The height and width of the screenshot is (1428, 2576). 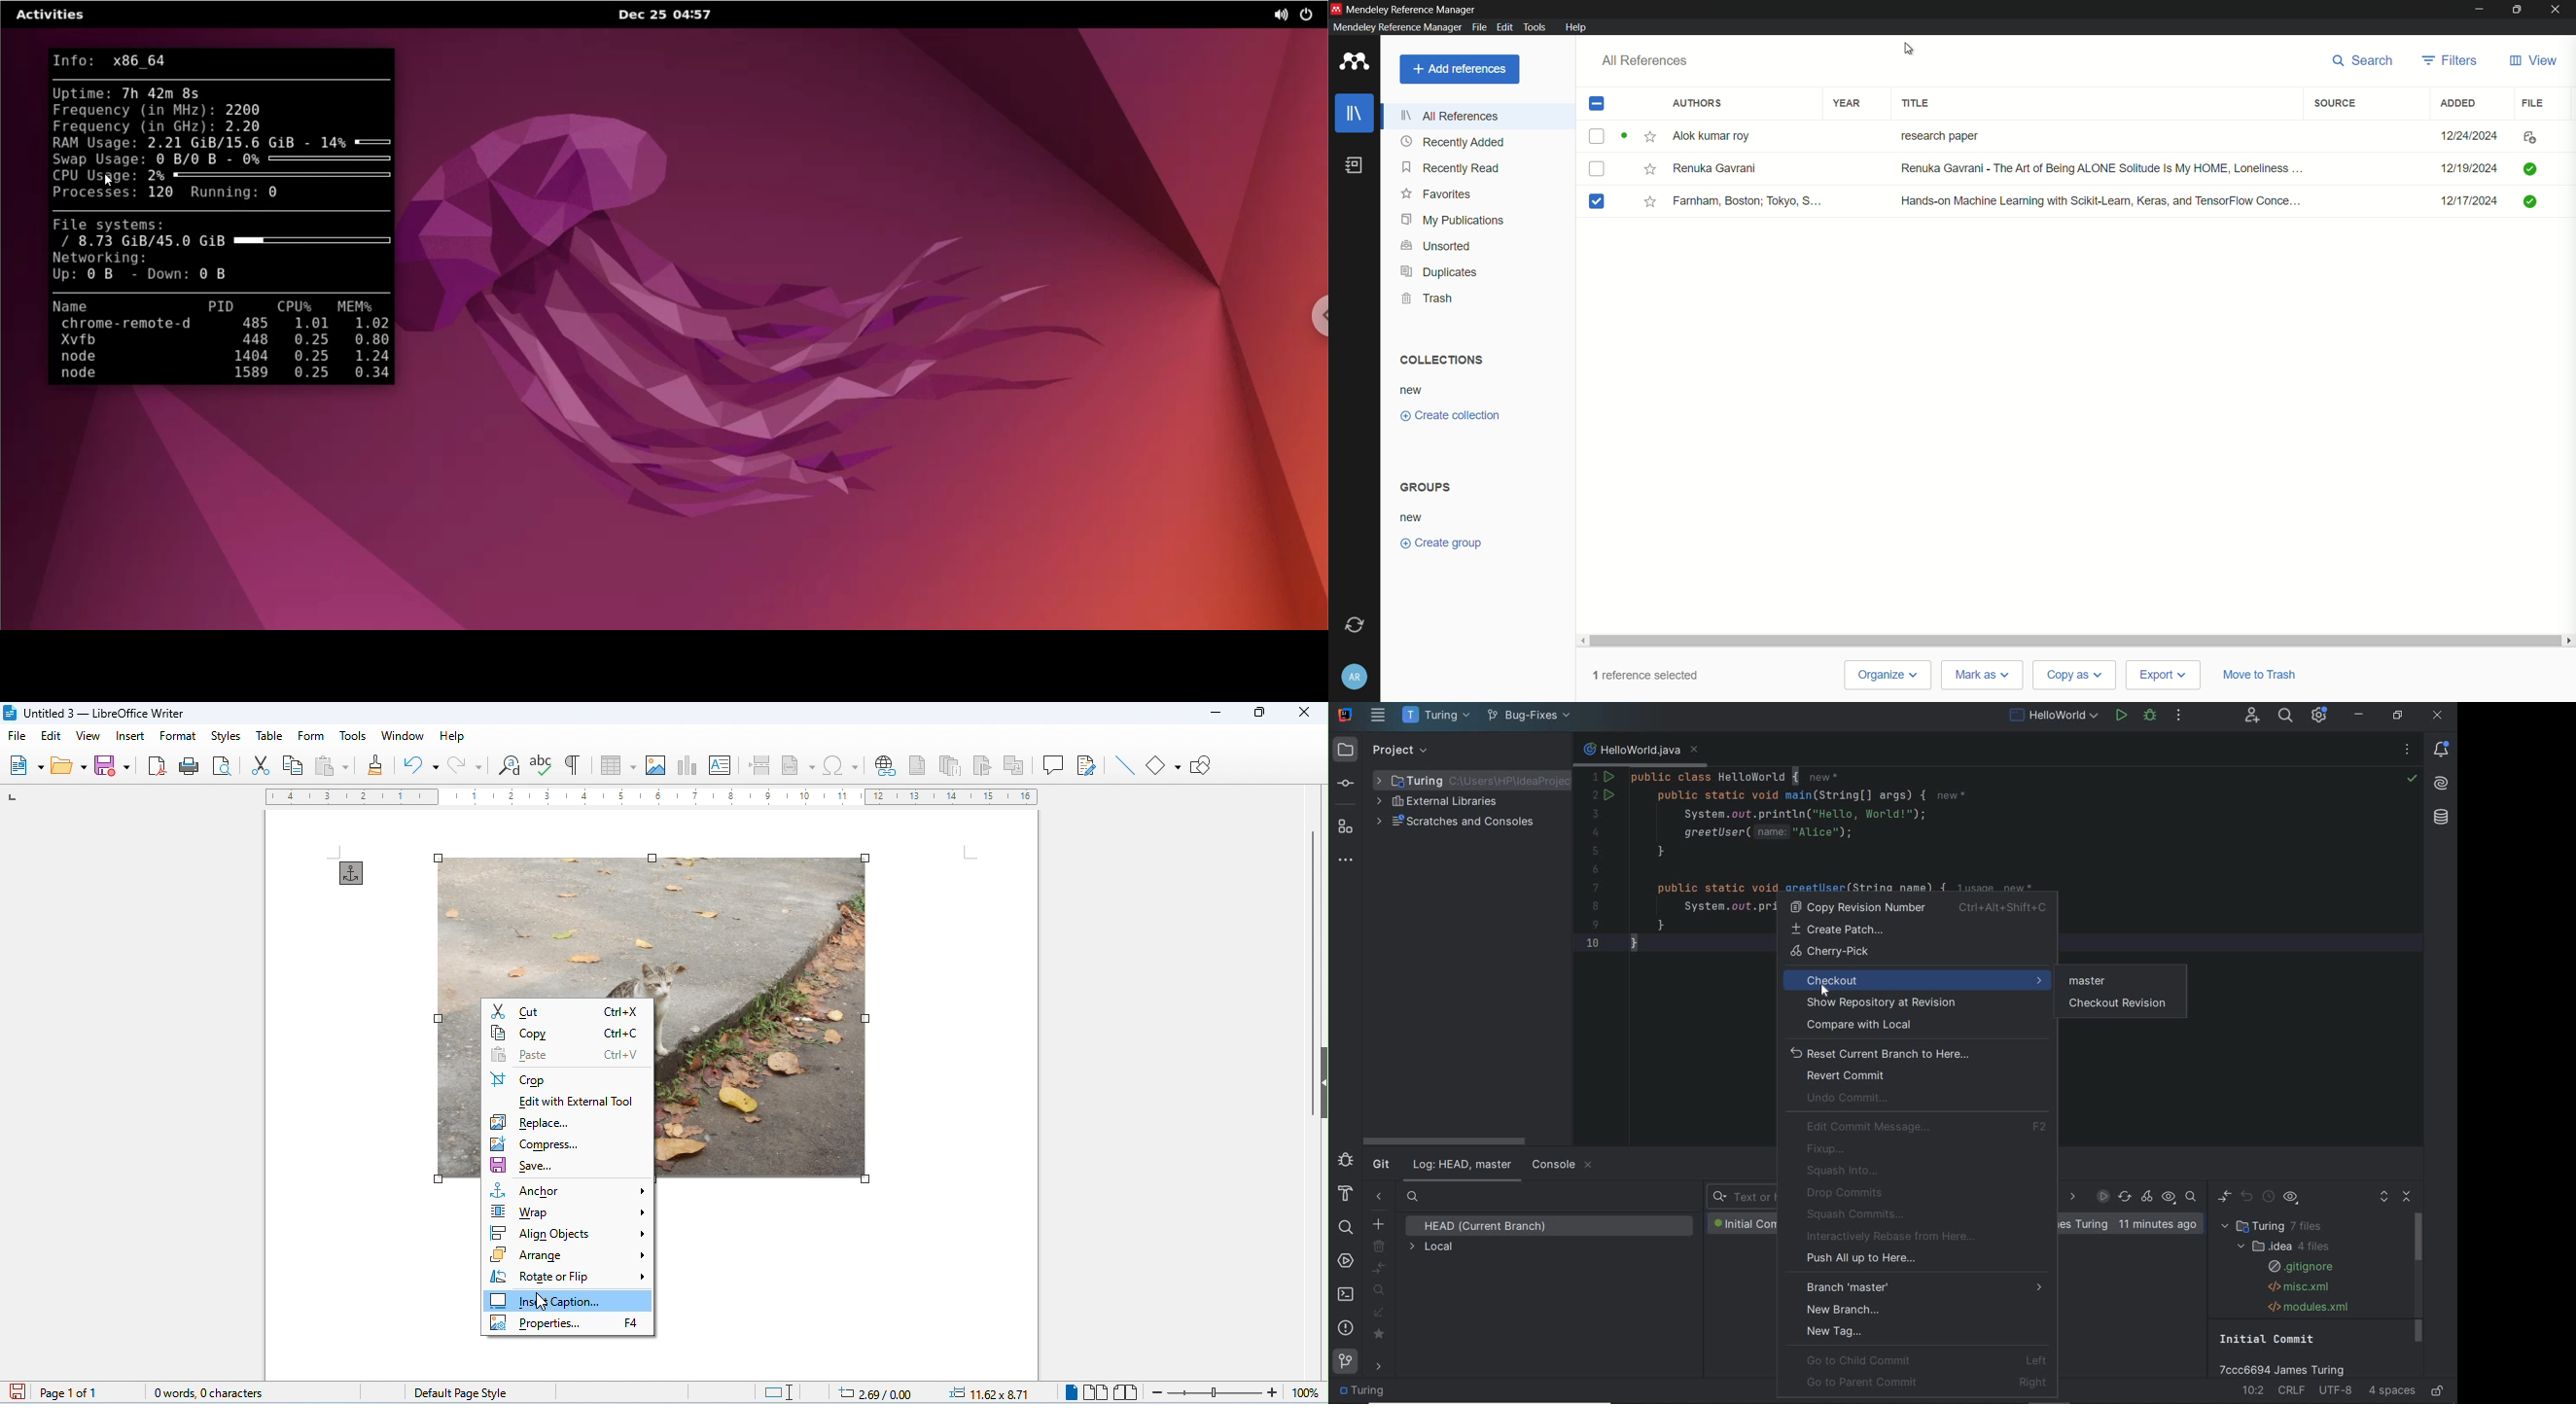 I want to click on properties, so click(x=569, y=1324).